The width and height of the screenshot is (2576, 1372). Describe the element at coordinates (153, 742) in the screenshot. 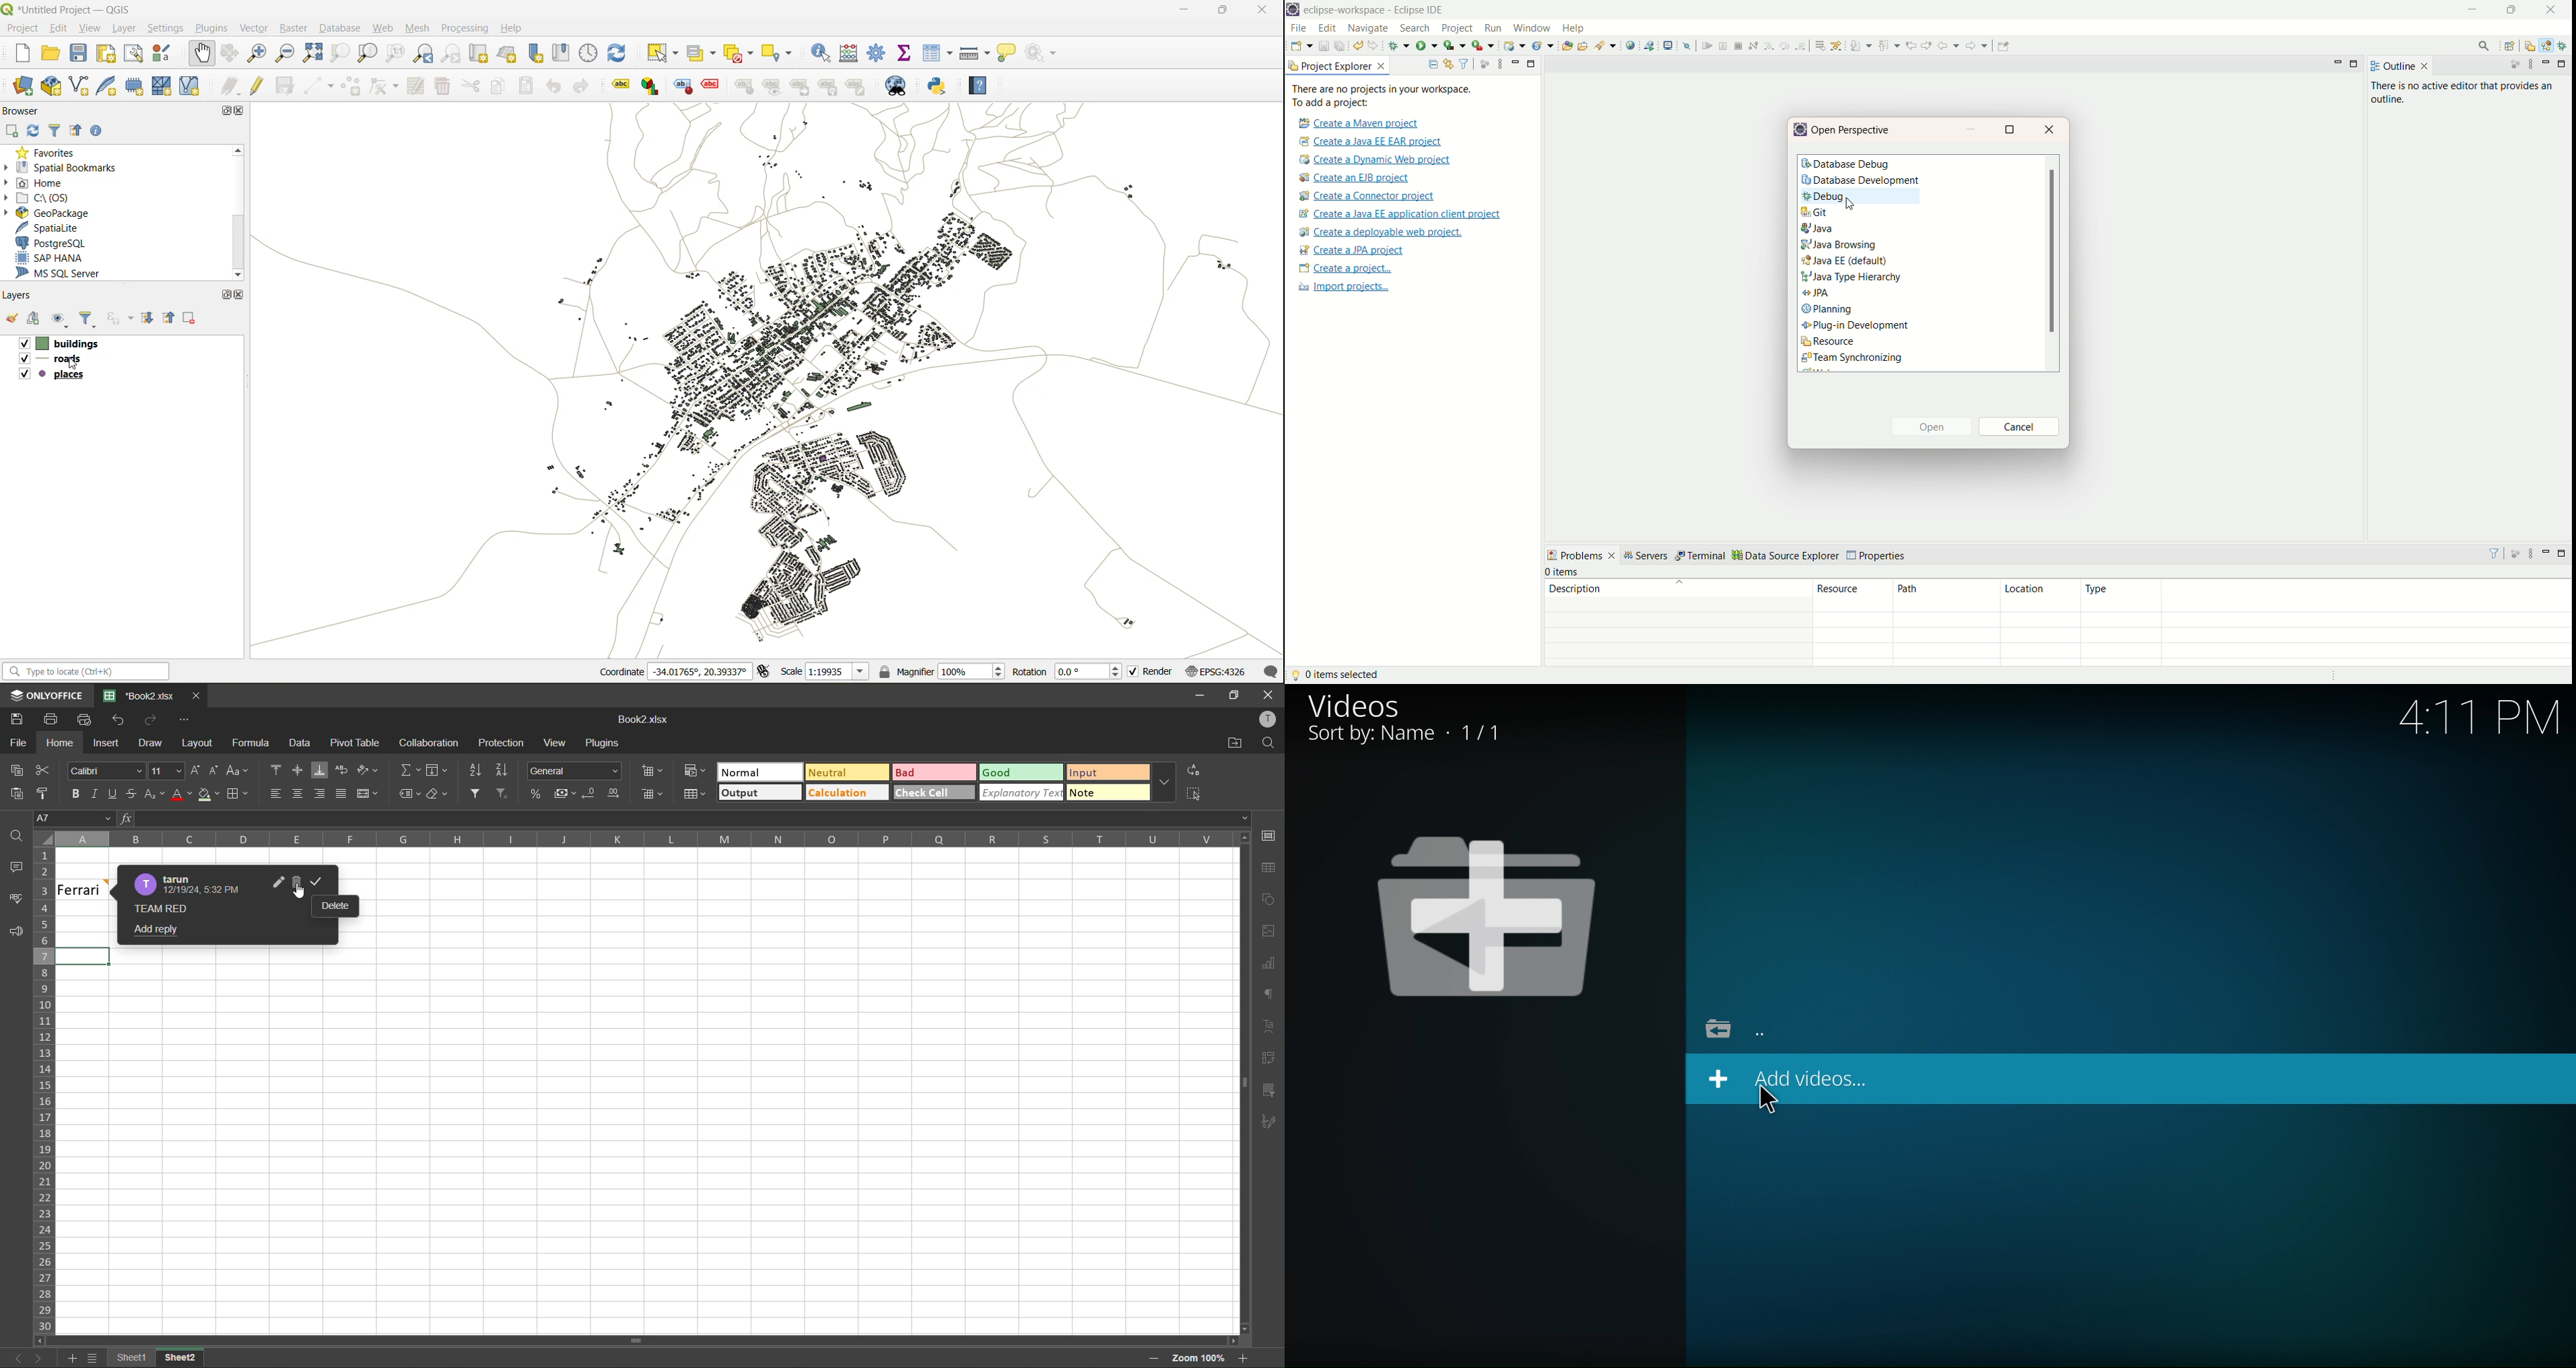

I see `draw` at that location.